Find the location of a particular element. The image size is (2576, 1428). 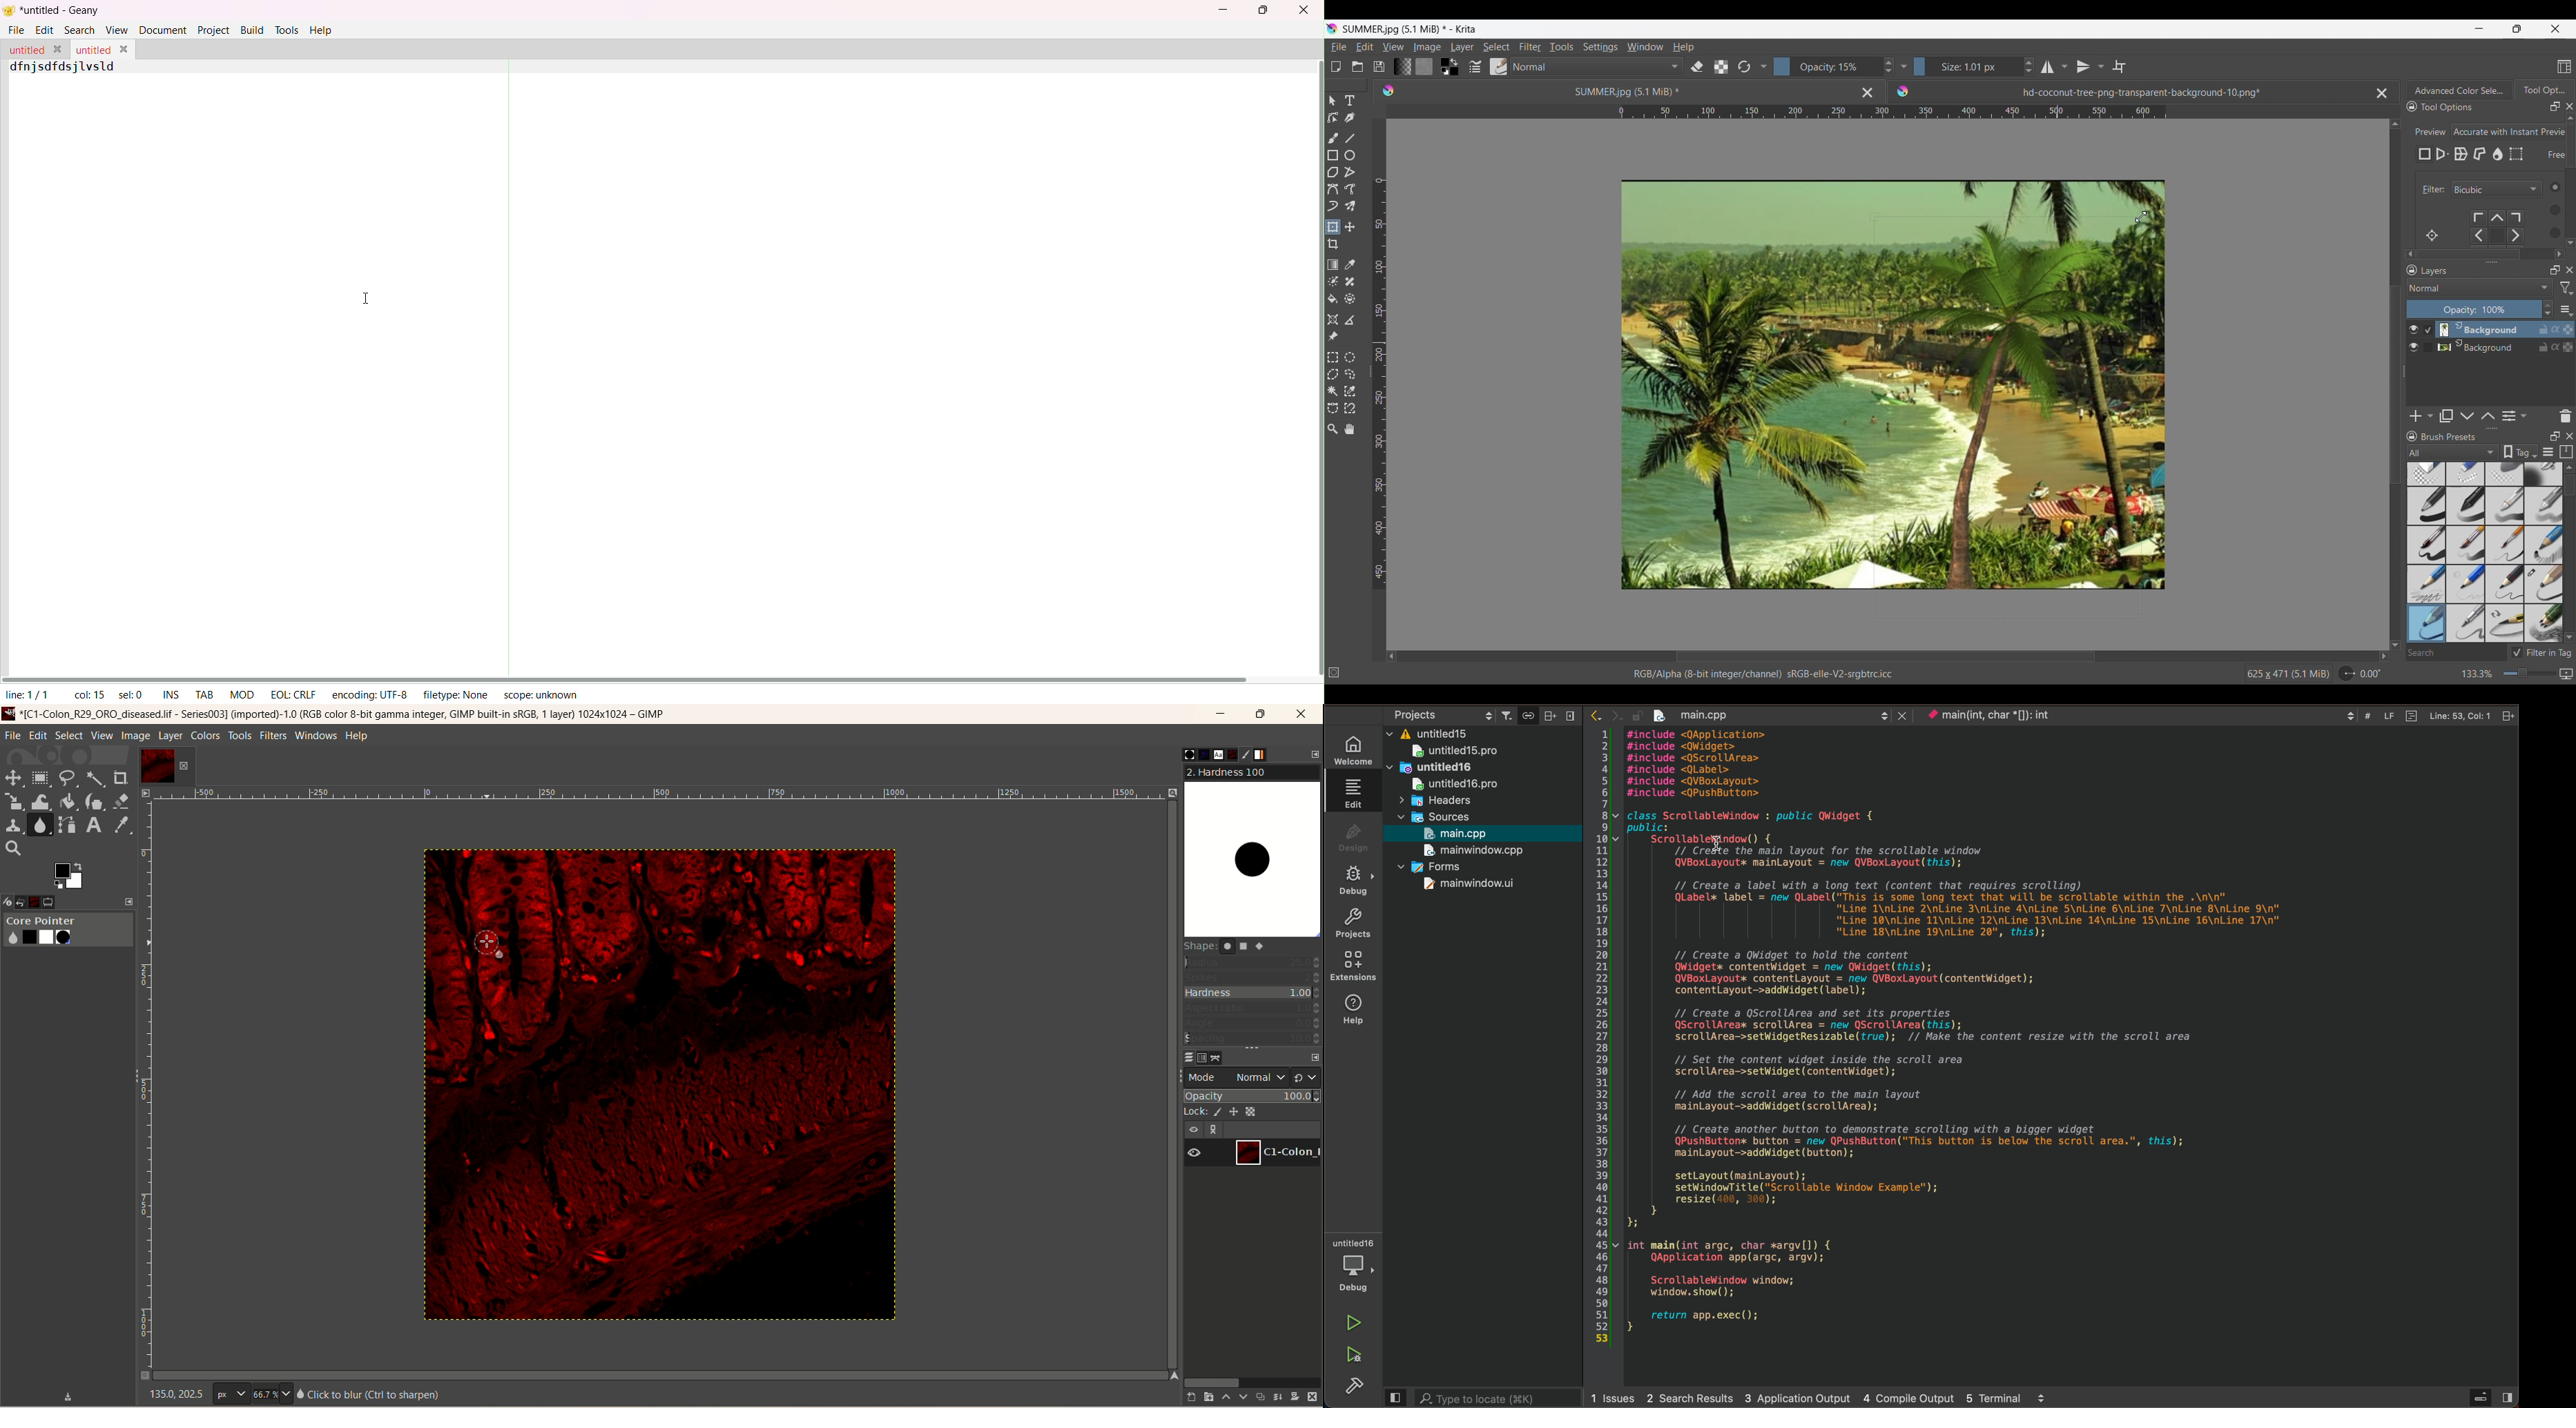

tools is located at coordinates (286, 30).